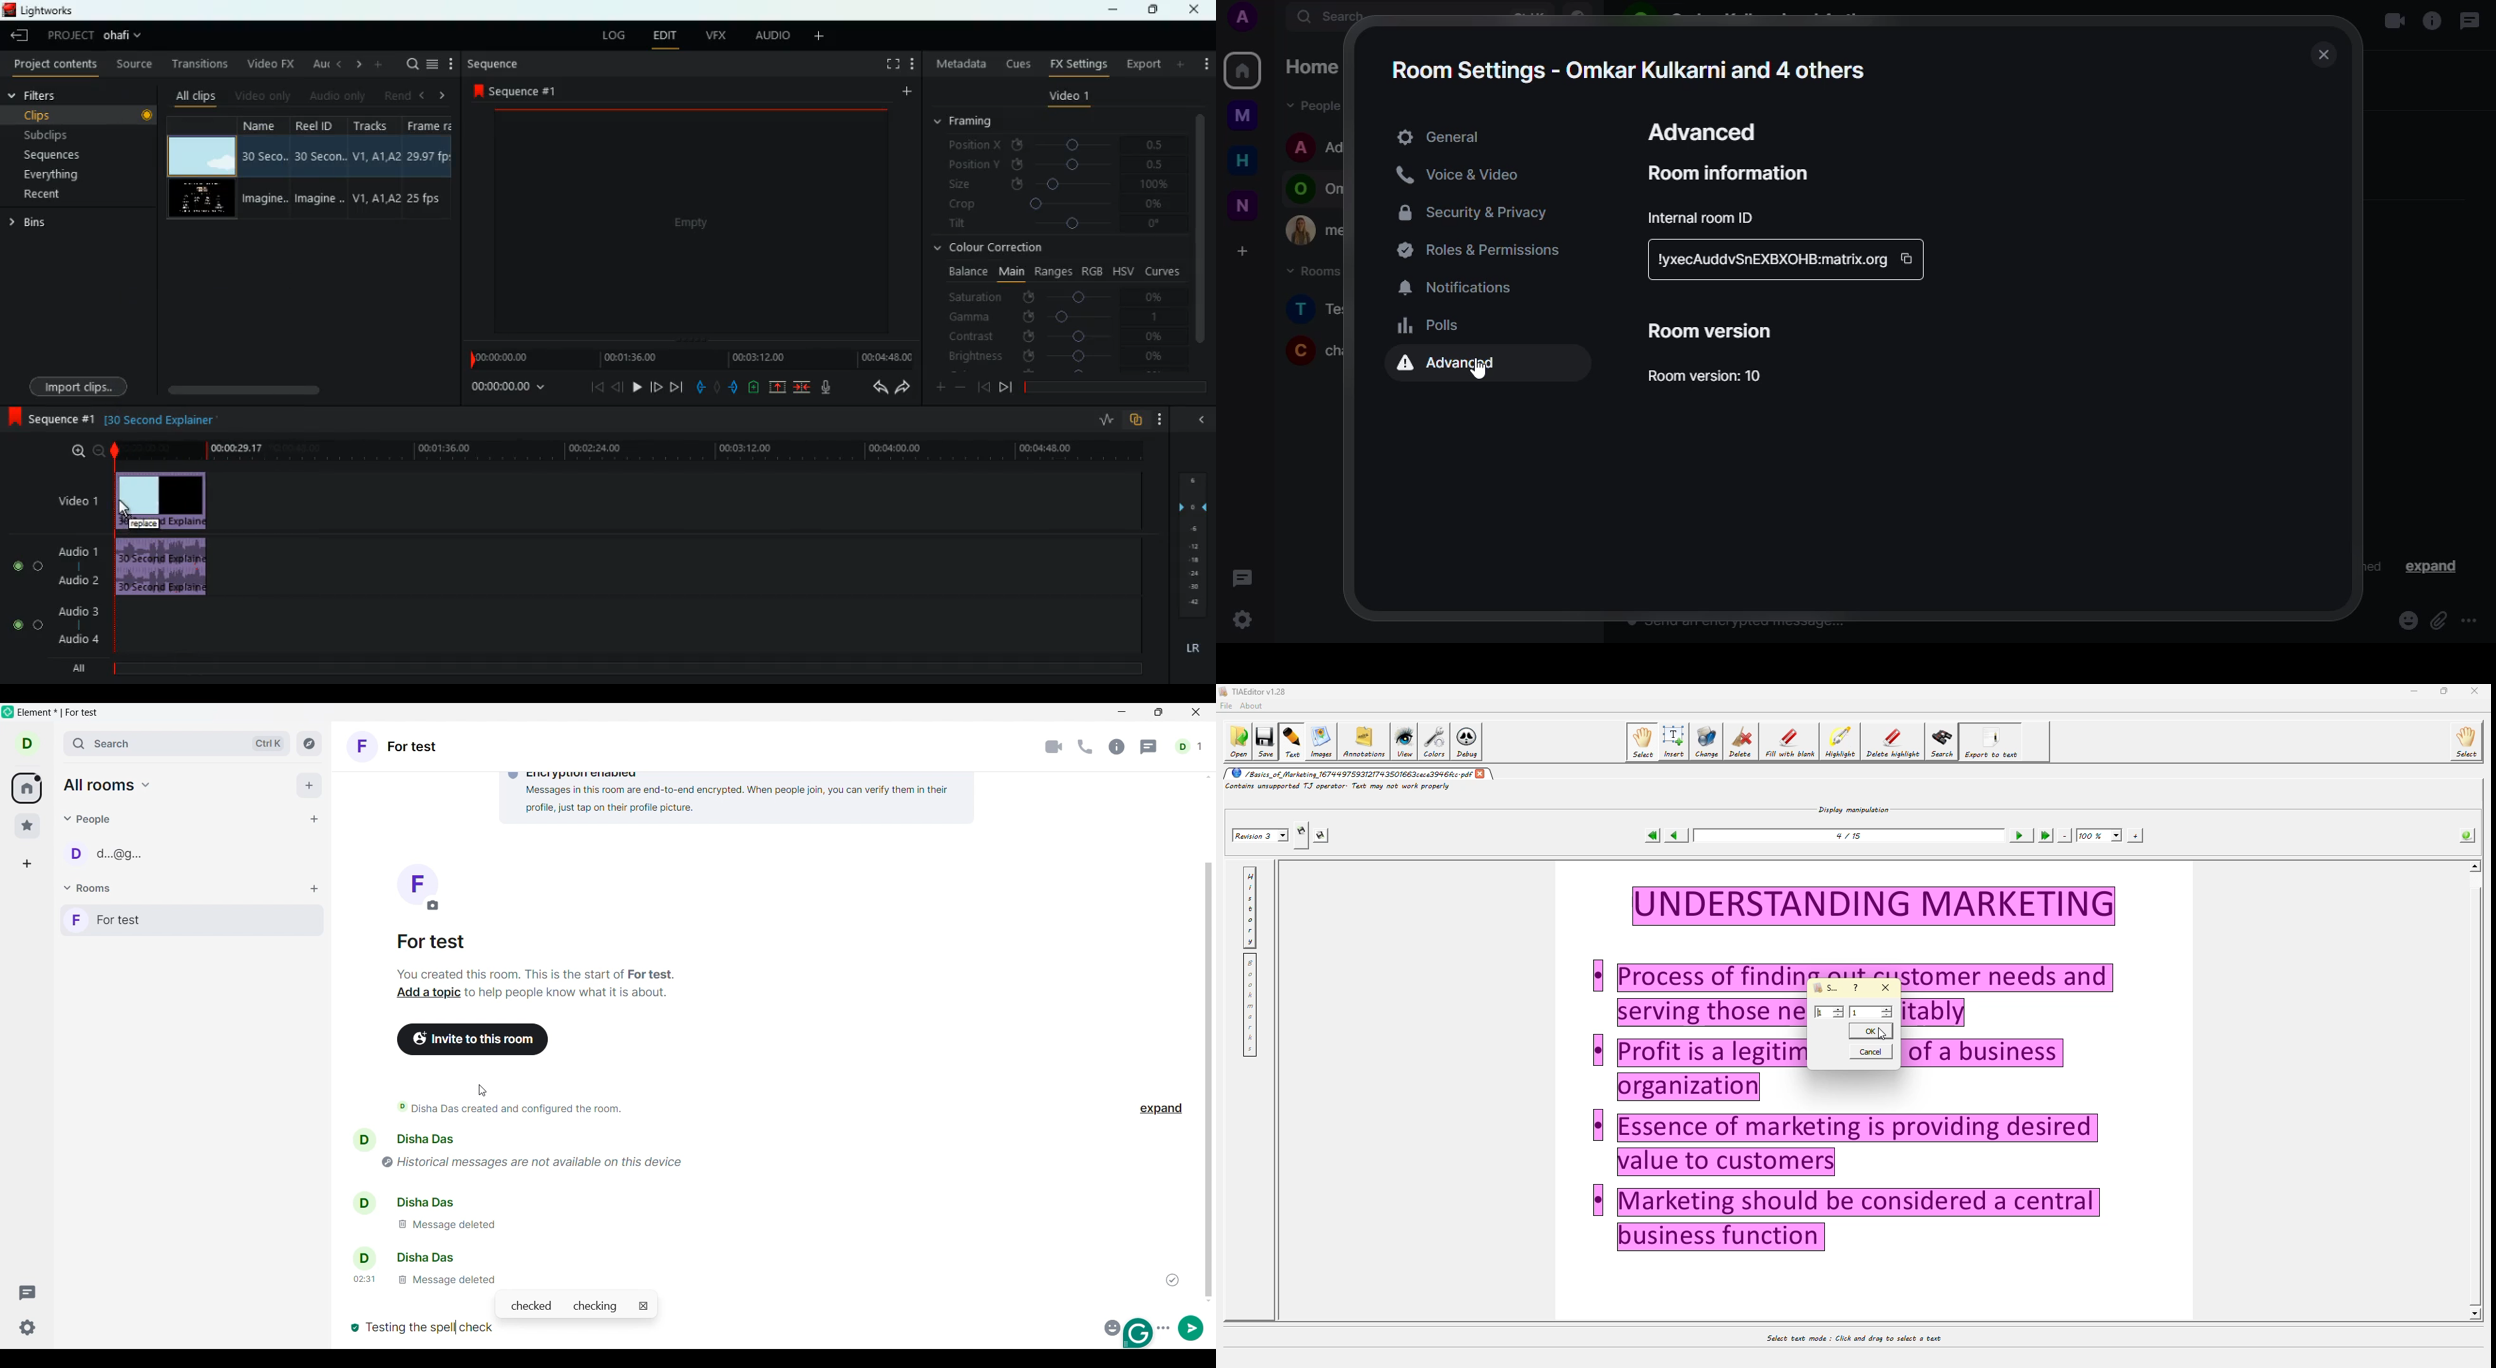 The width and height of the screenshot is (2520, 1372). I want to click on Add, so click(309, 785).